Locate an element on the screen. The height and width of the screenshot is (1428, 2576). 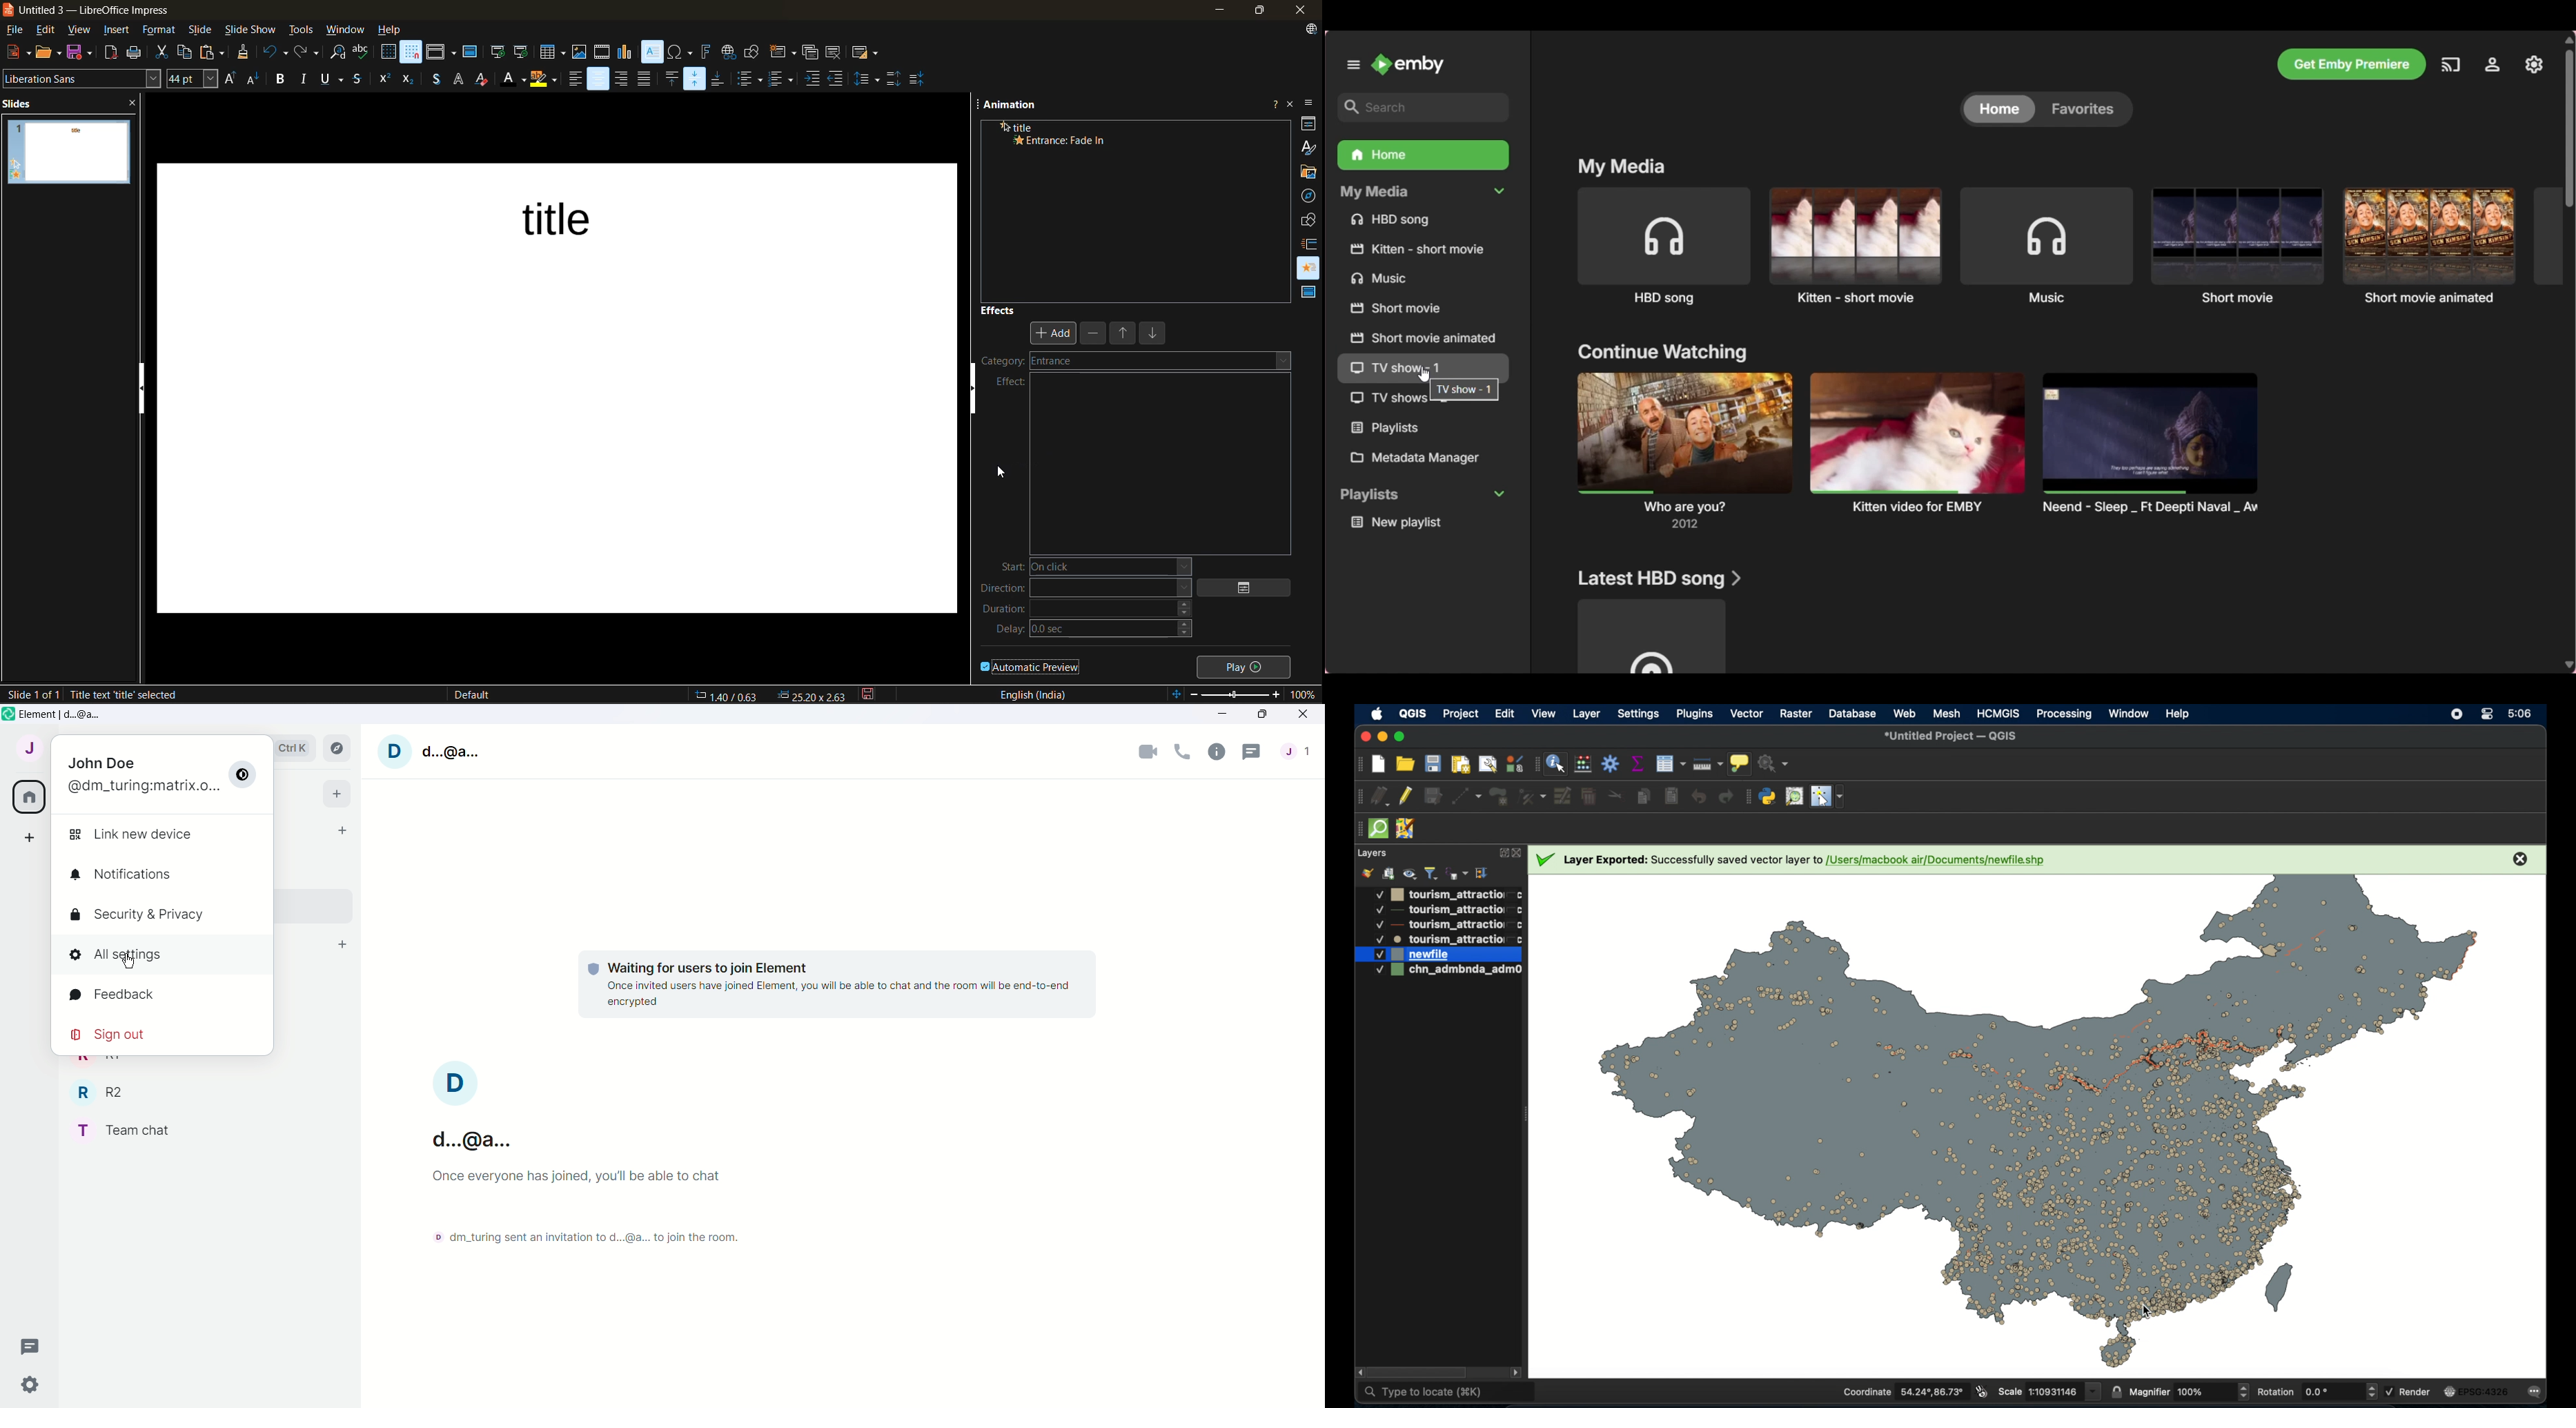
Start chat is located at coordinates (343, 830).